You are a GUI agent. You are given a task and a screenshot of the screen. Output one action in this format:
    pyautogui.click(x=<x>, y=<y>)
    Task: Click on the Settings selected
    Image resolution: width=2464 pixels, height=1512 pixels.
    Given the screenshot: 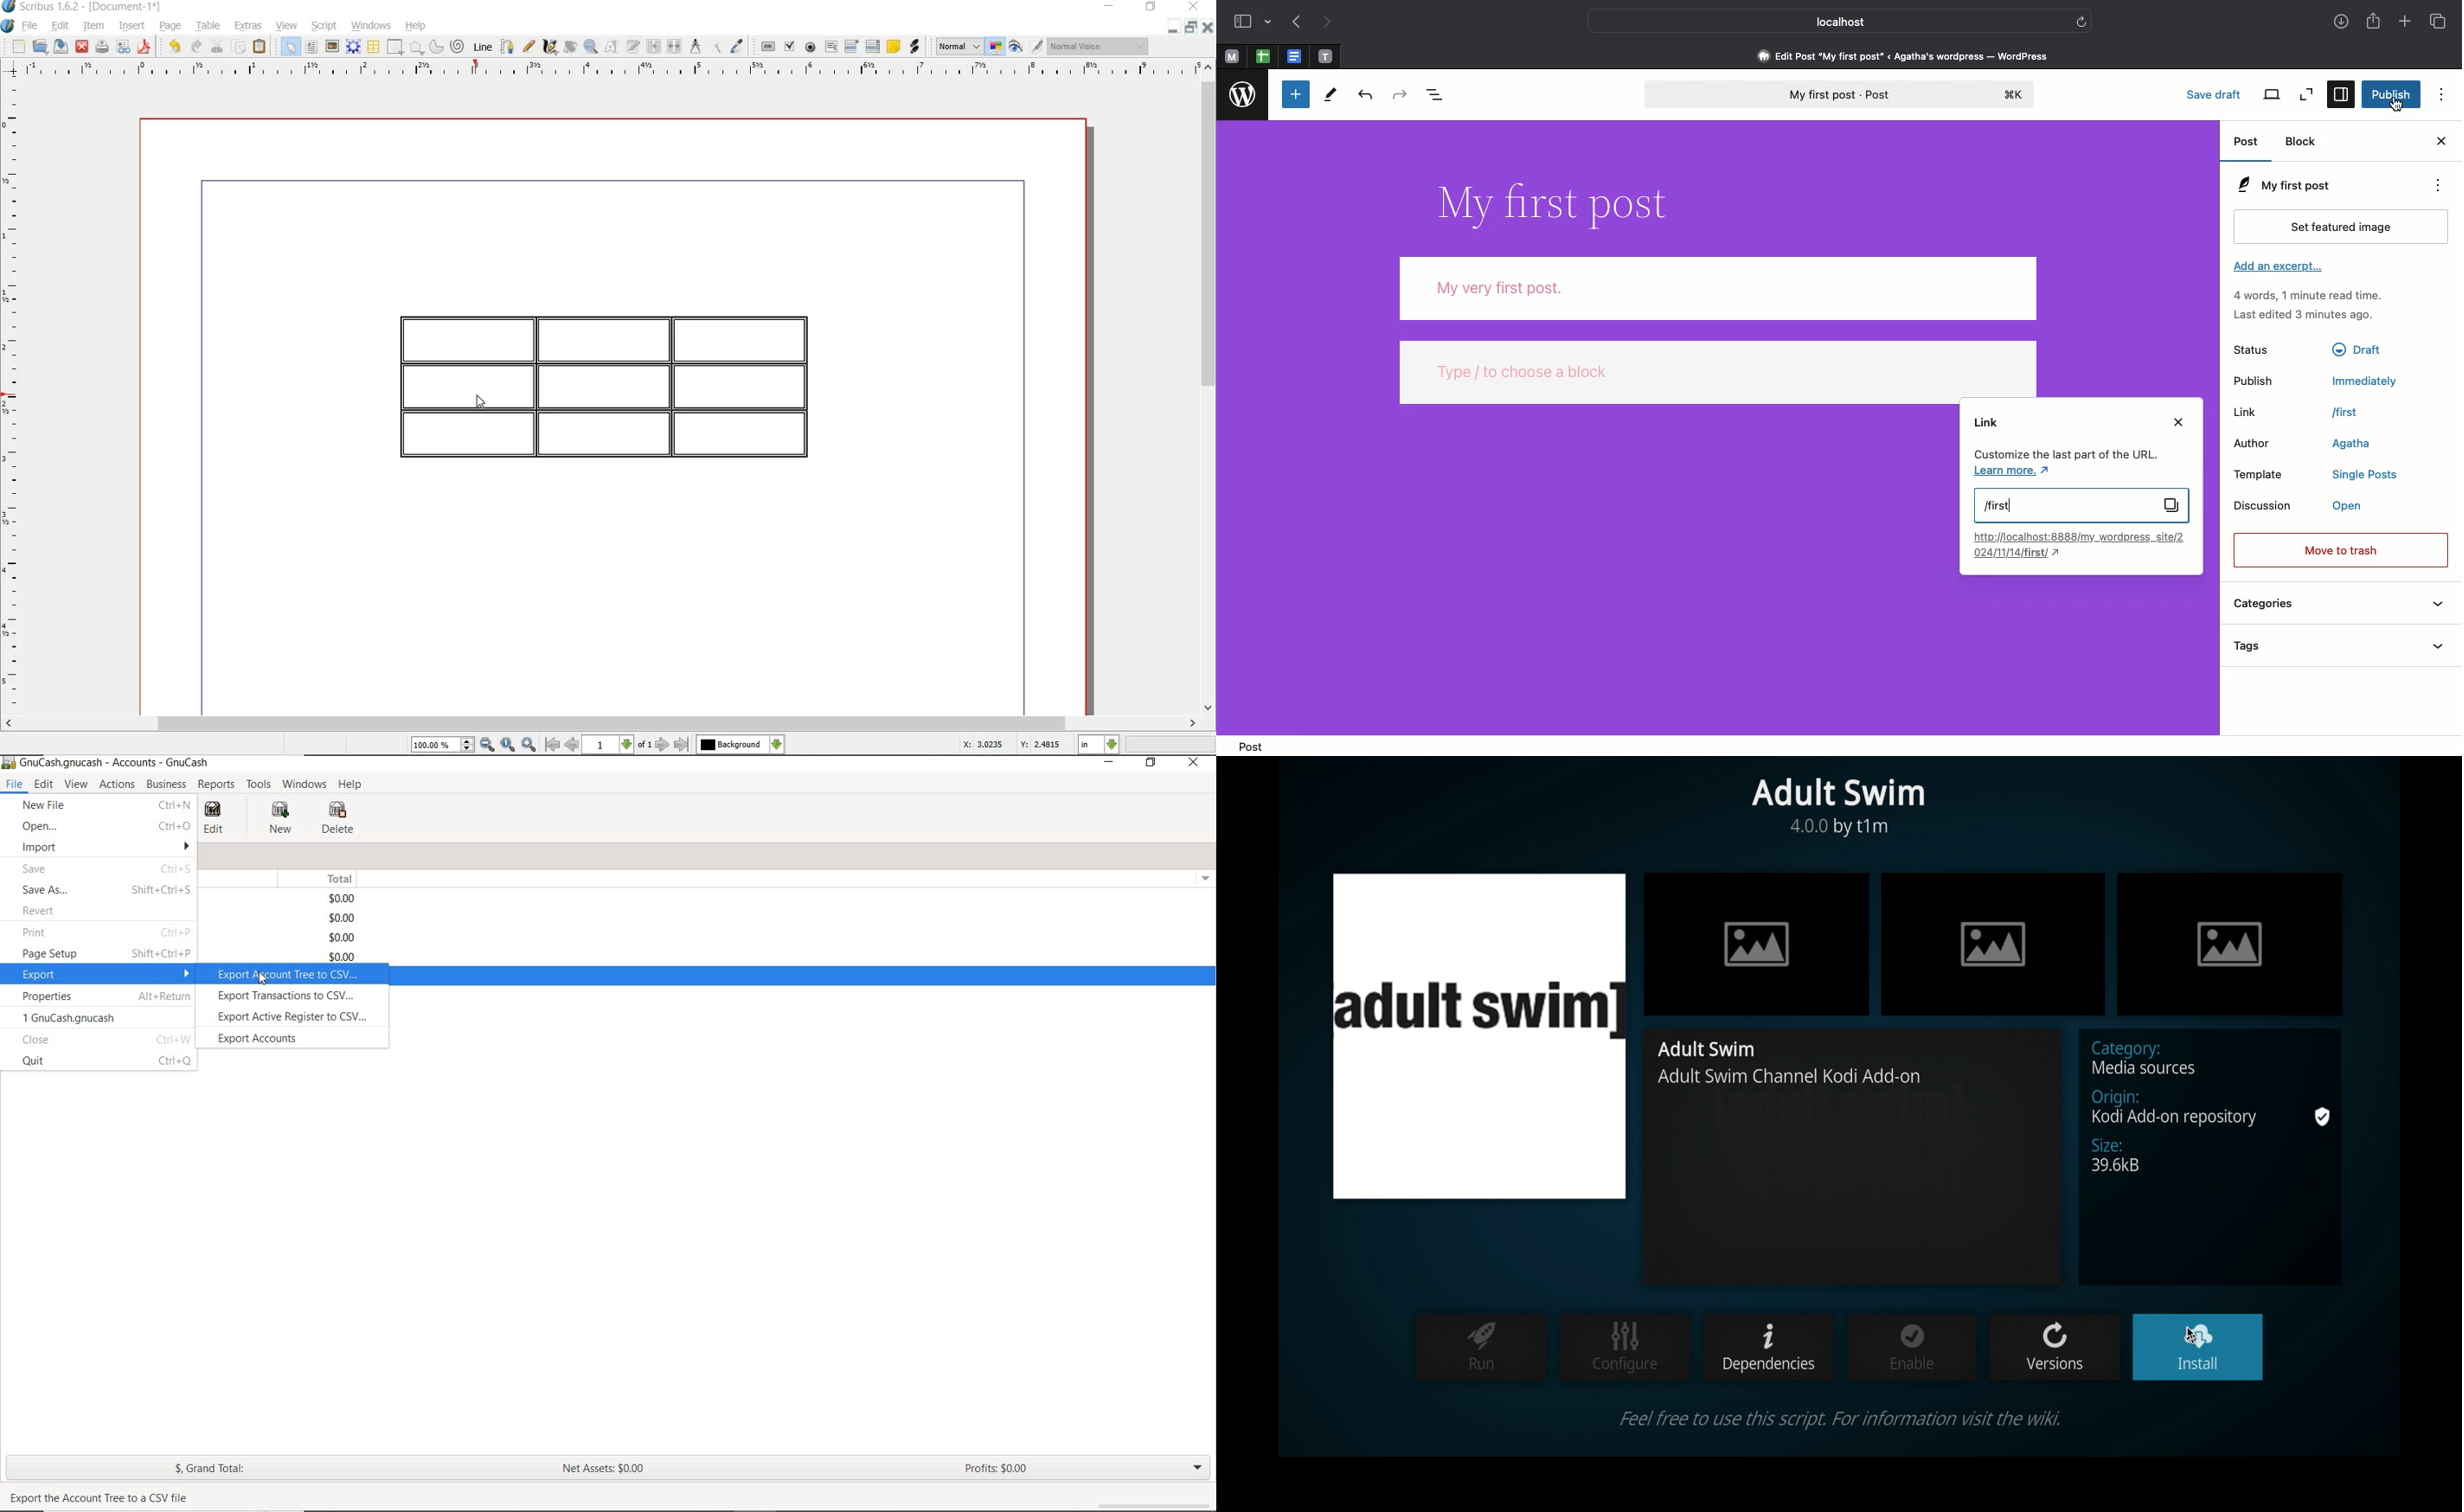 What is the action you would take?
    pyautogui.click(x=2339, y=94)
    